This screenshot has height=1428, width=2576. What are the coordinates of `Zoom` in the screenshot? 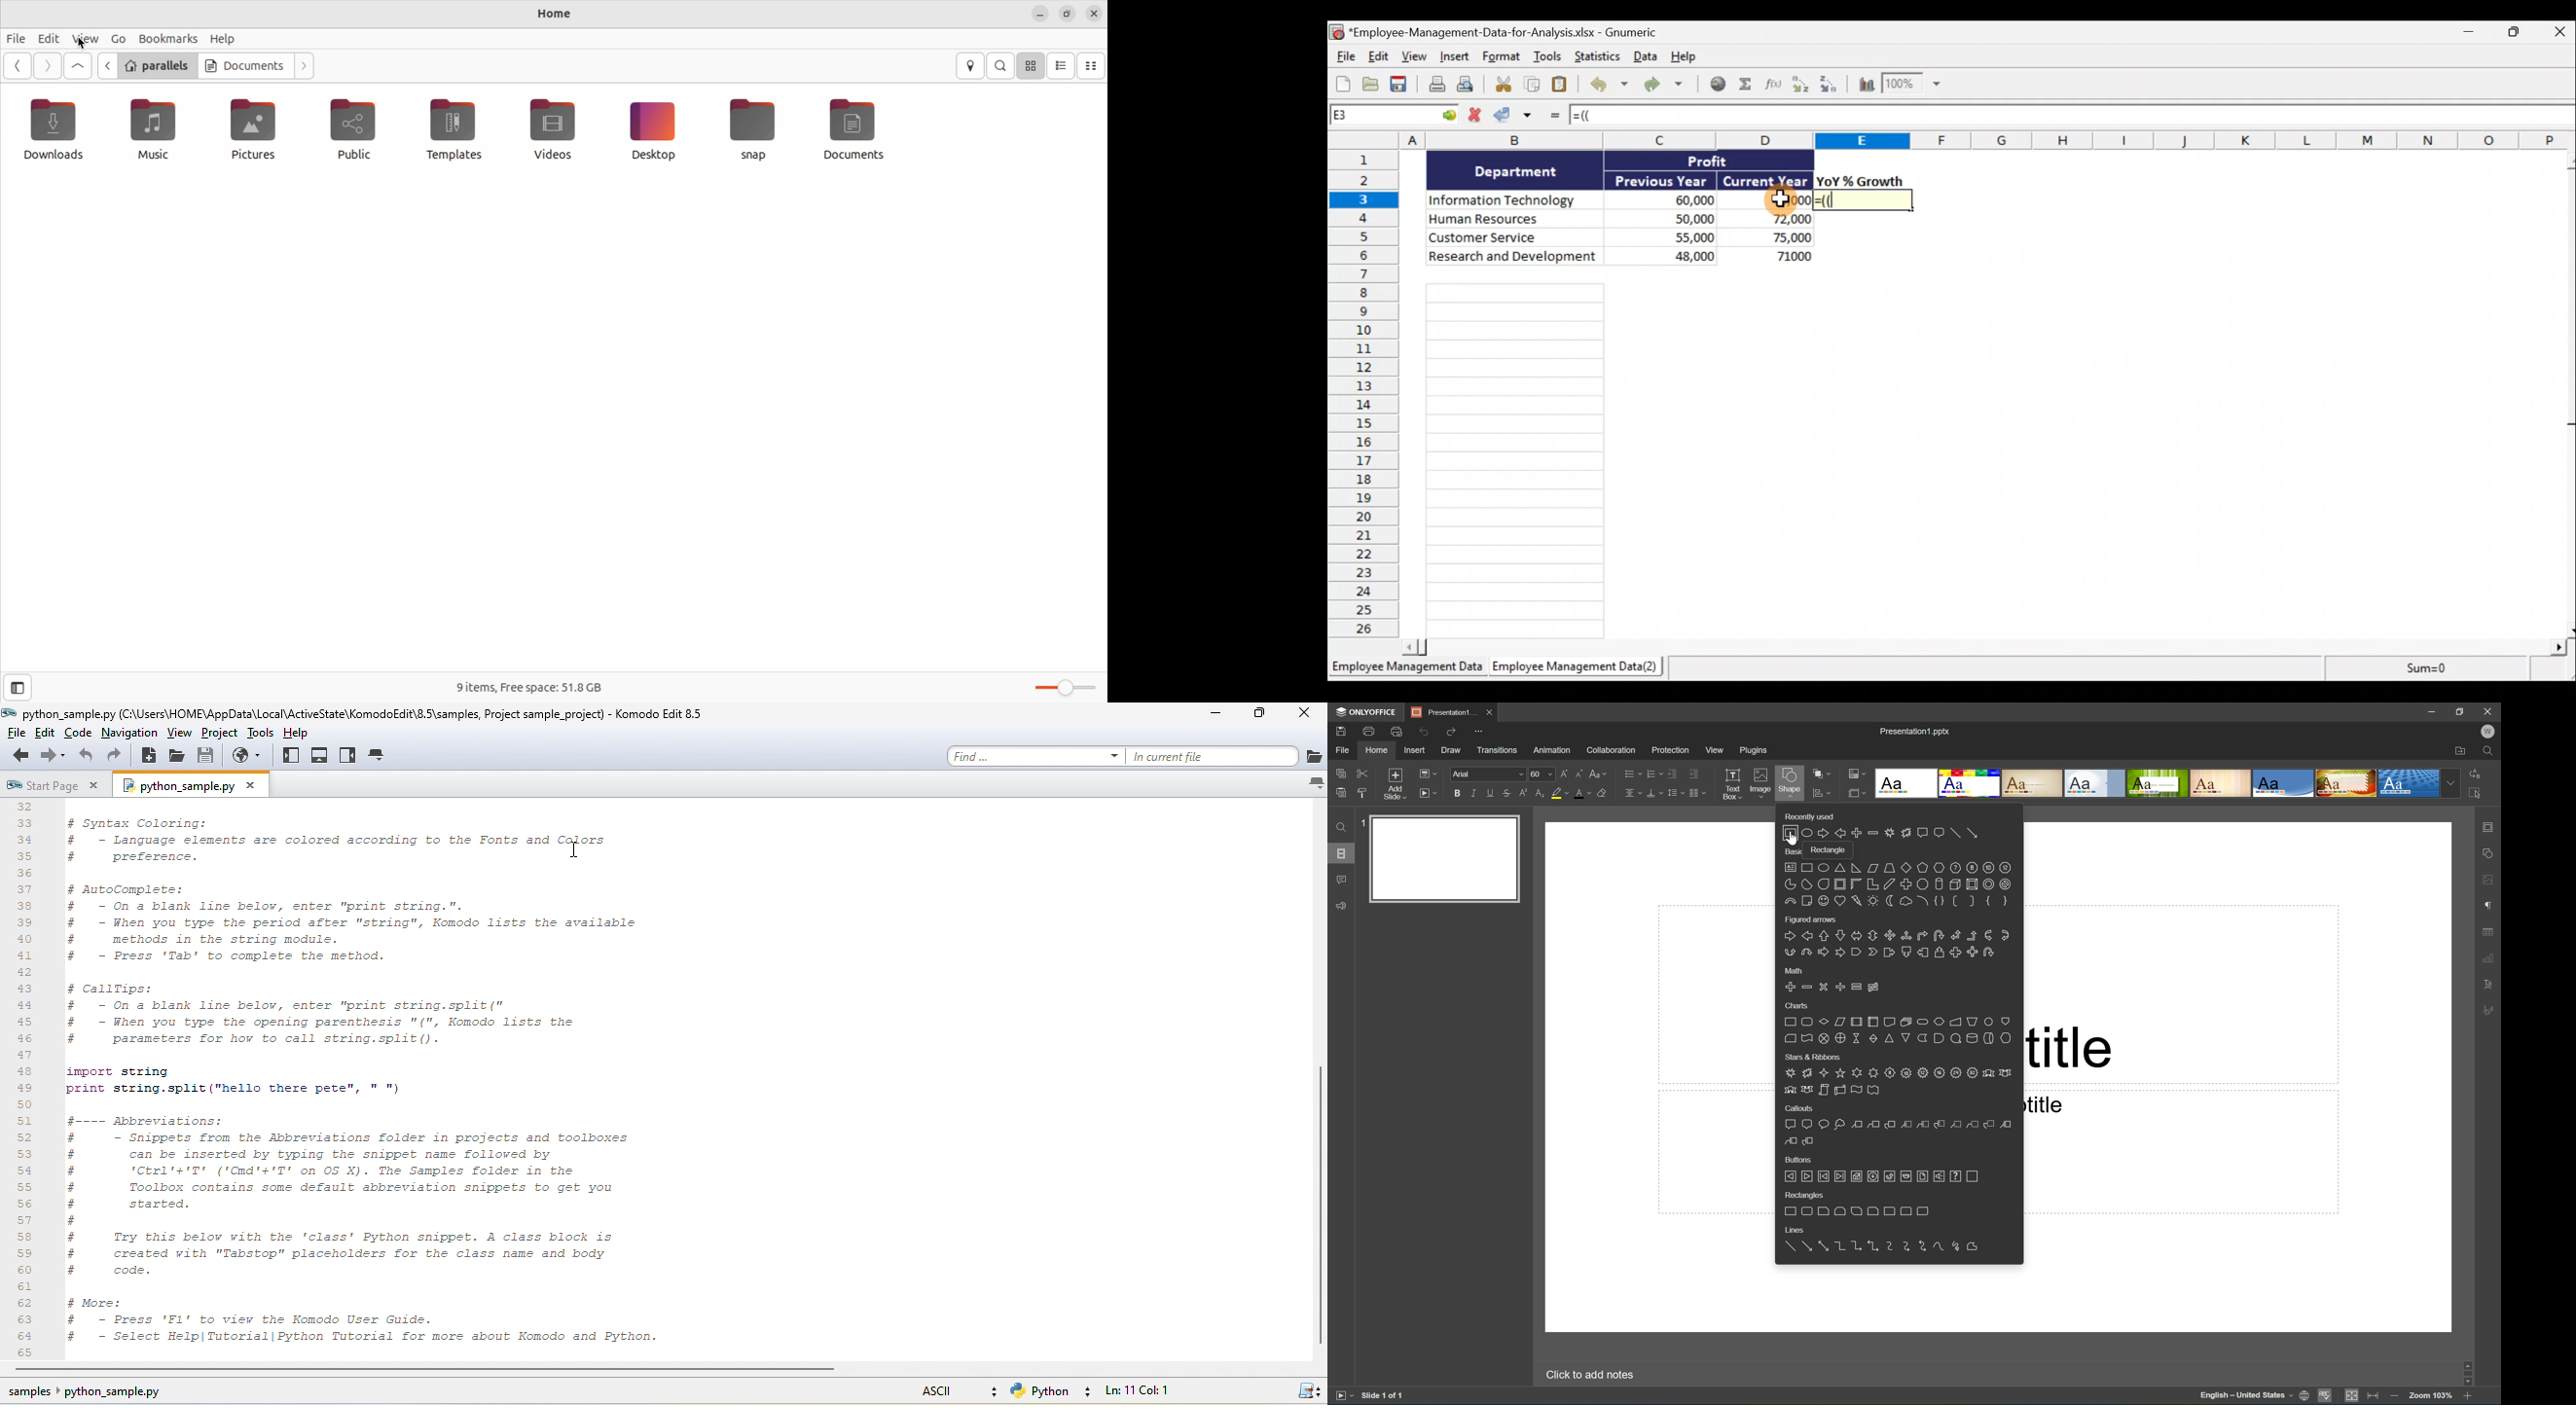 It's located at (1911, 85).